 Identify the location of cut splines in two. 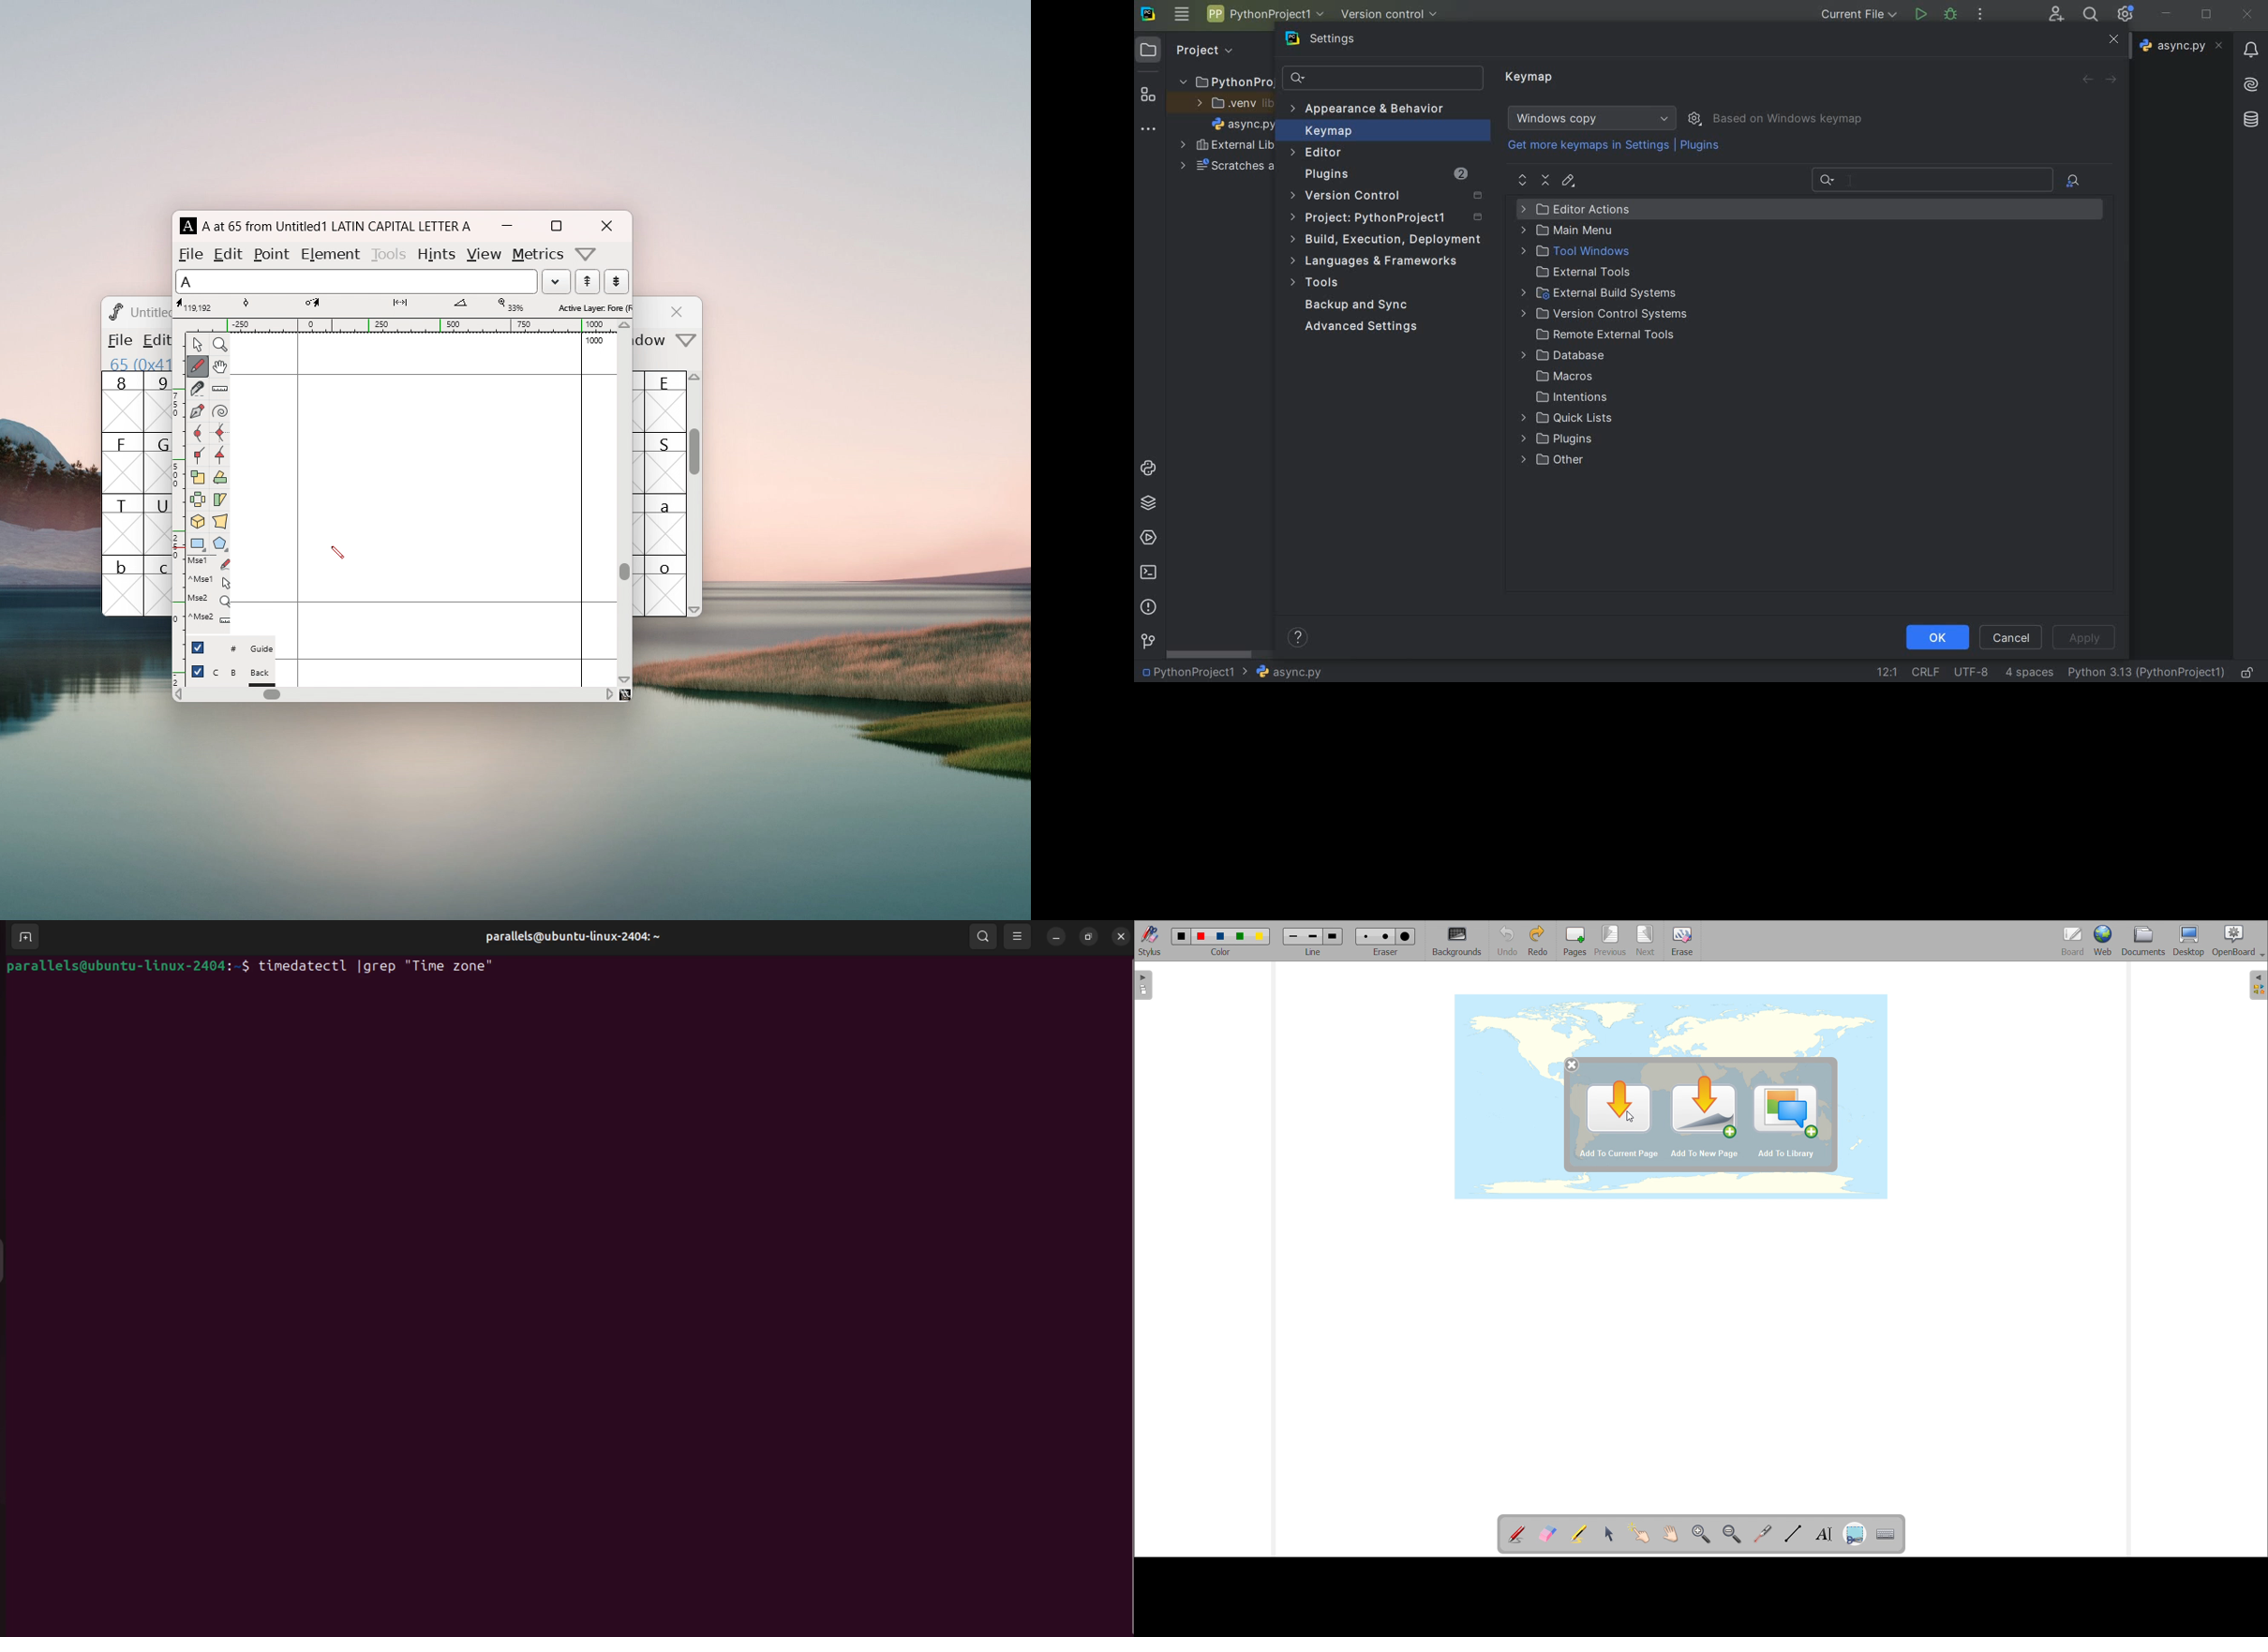
(198, 390).